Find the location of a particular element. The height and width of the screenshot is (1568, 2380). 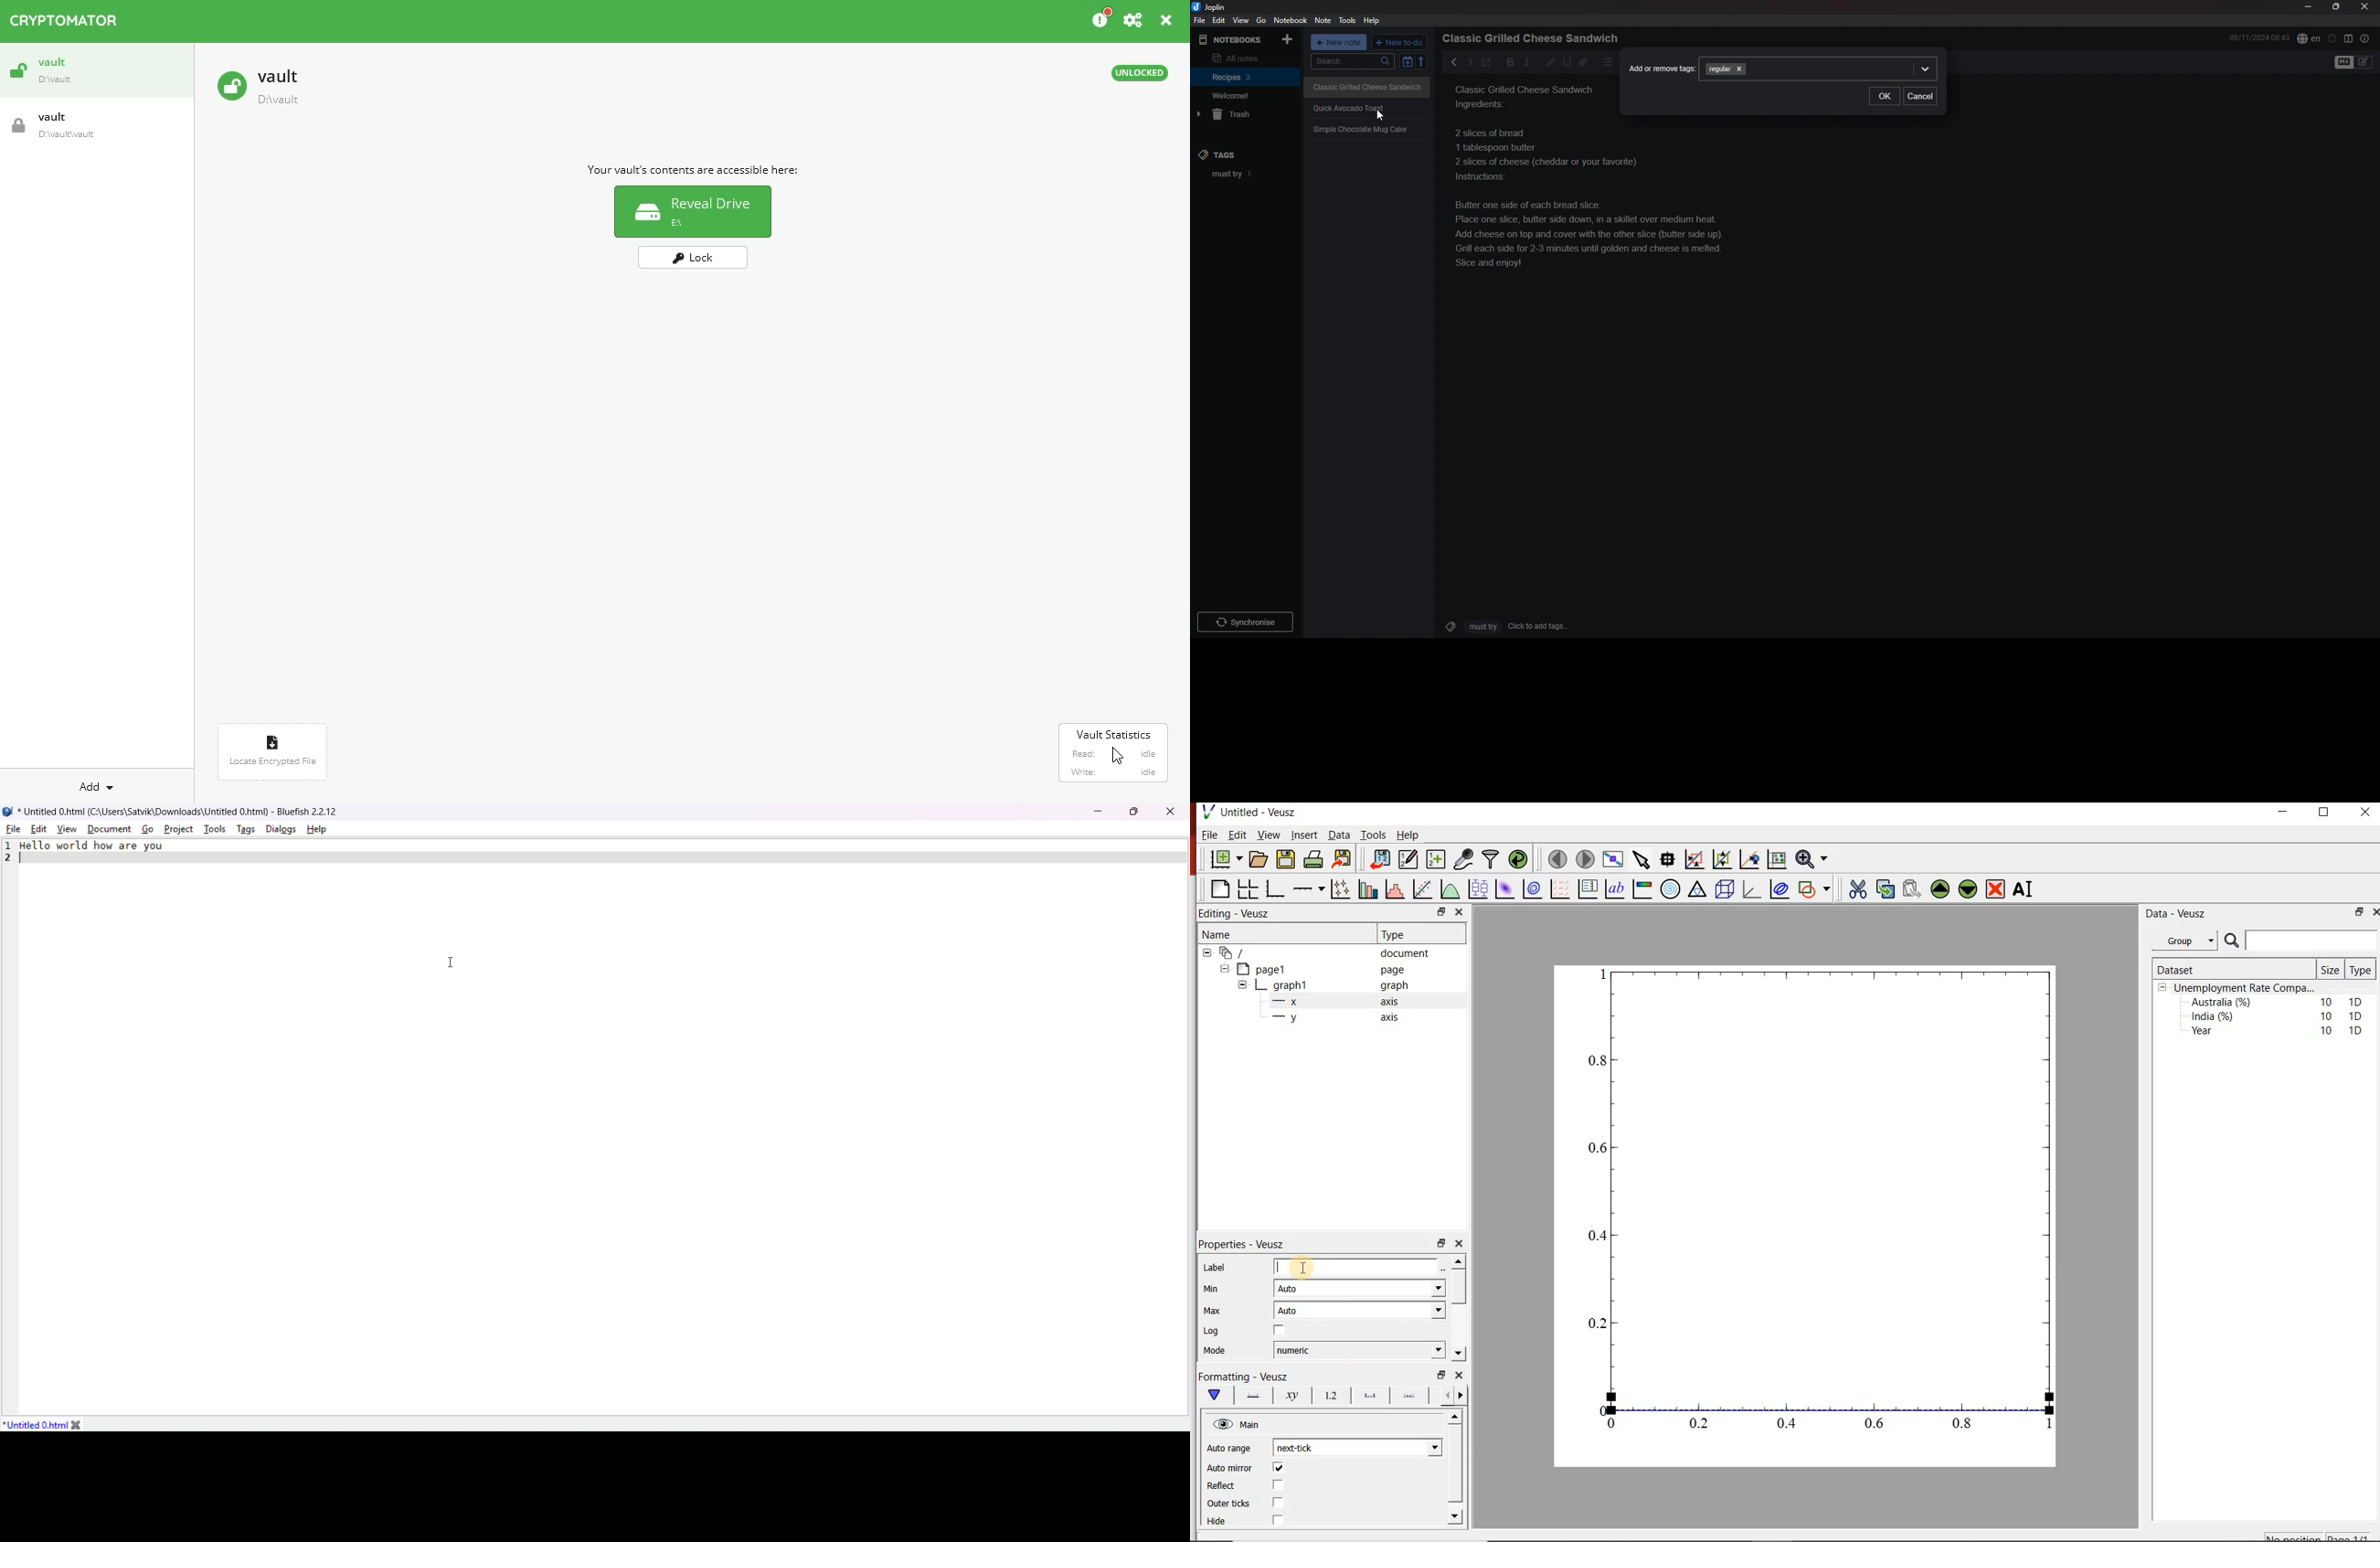

edit is located at coordinates (1218, 20).